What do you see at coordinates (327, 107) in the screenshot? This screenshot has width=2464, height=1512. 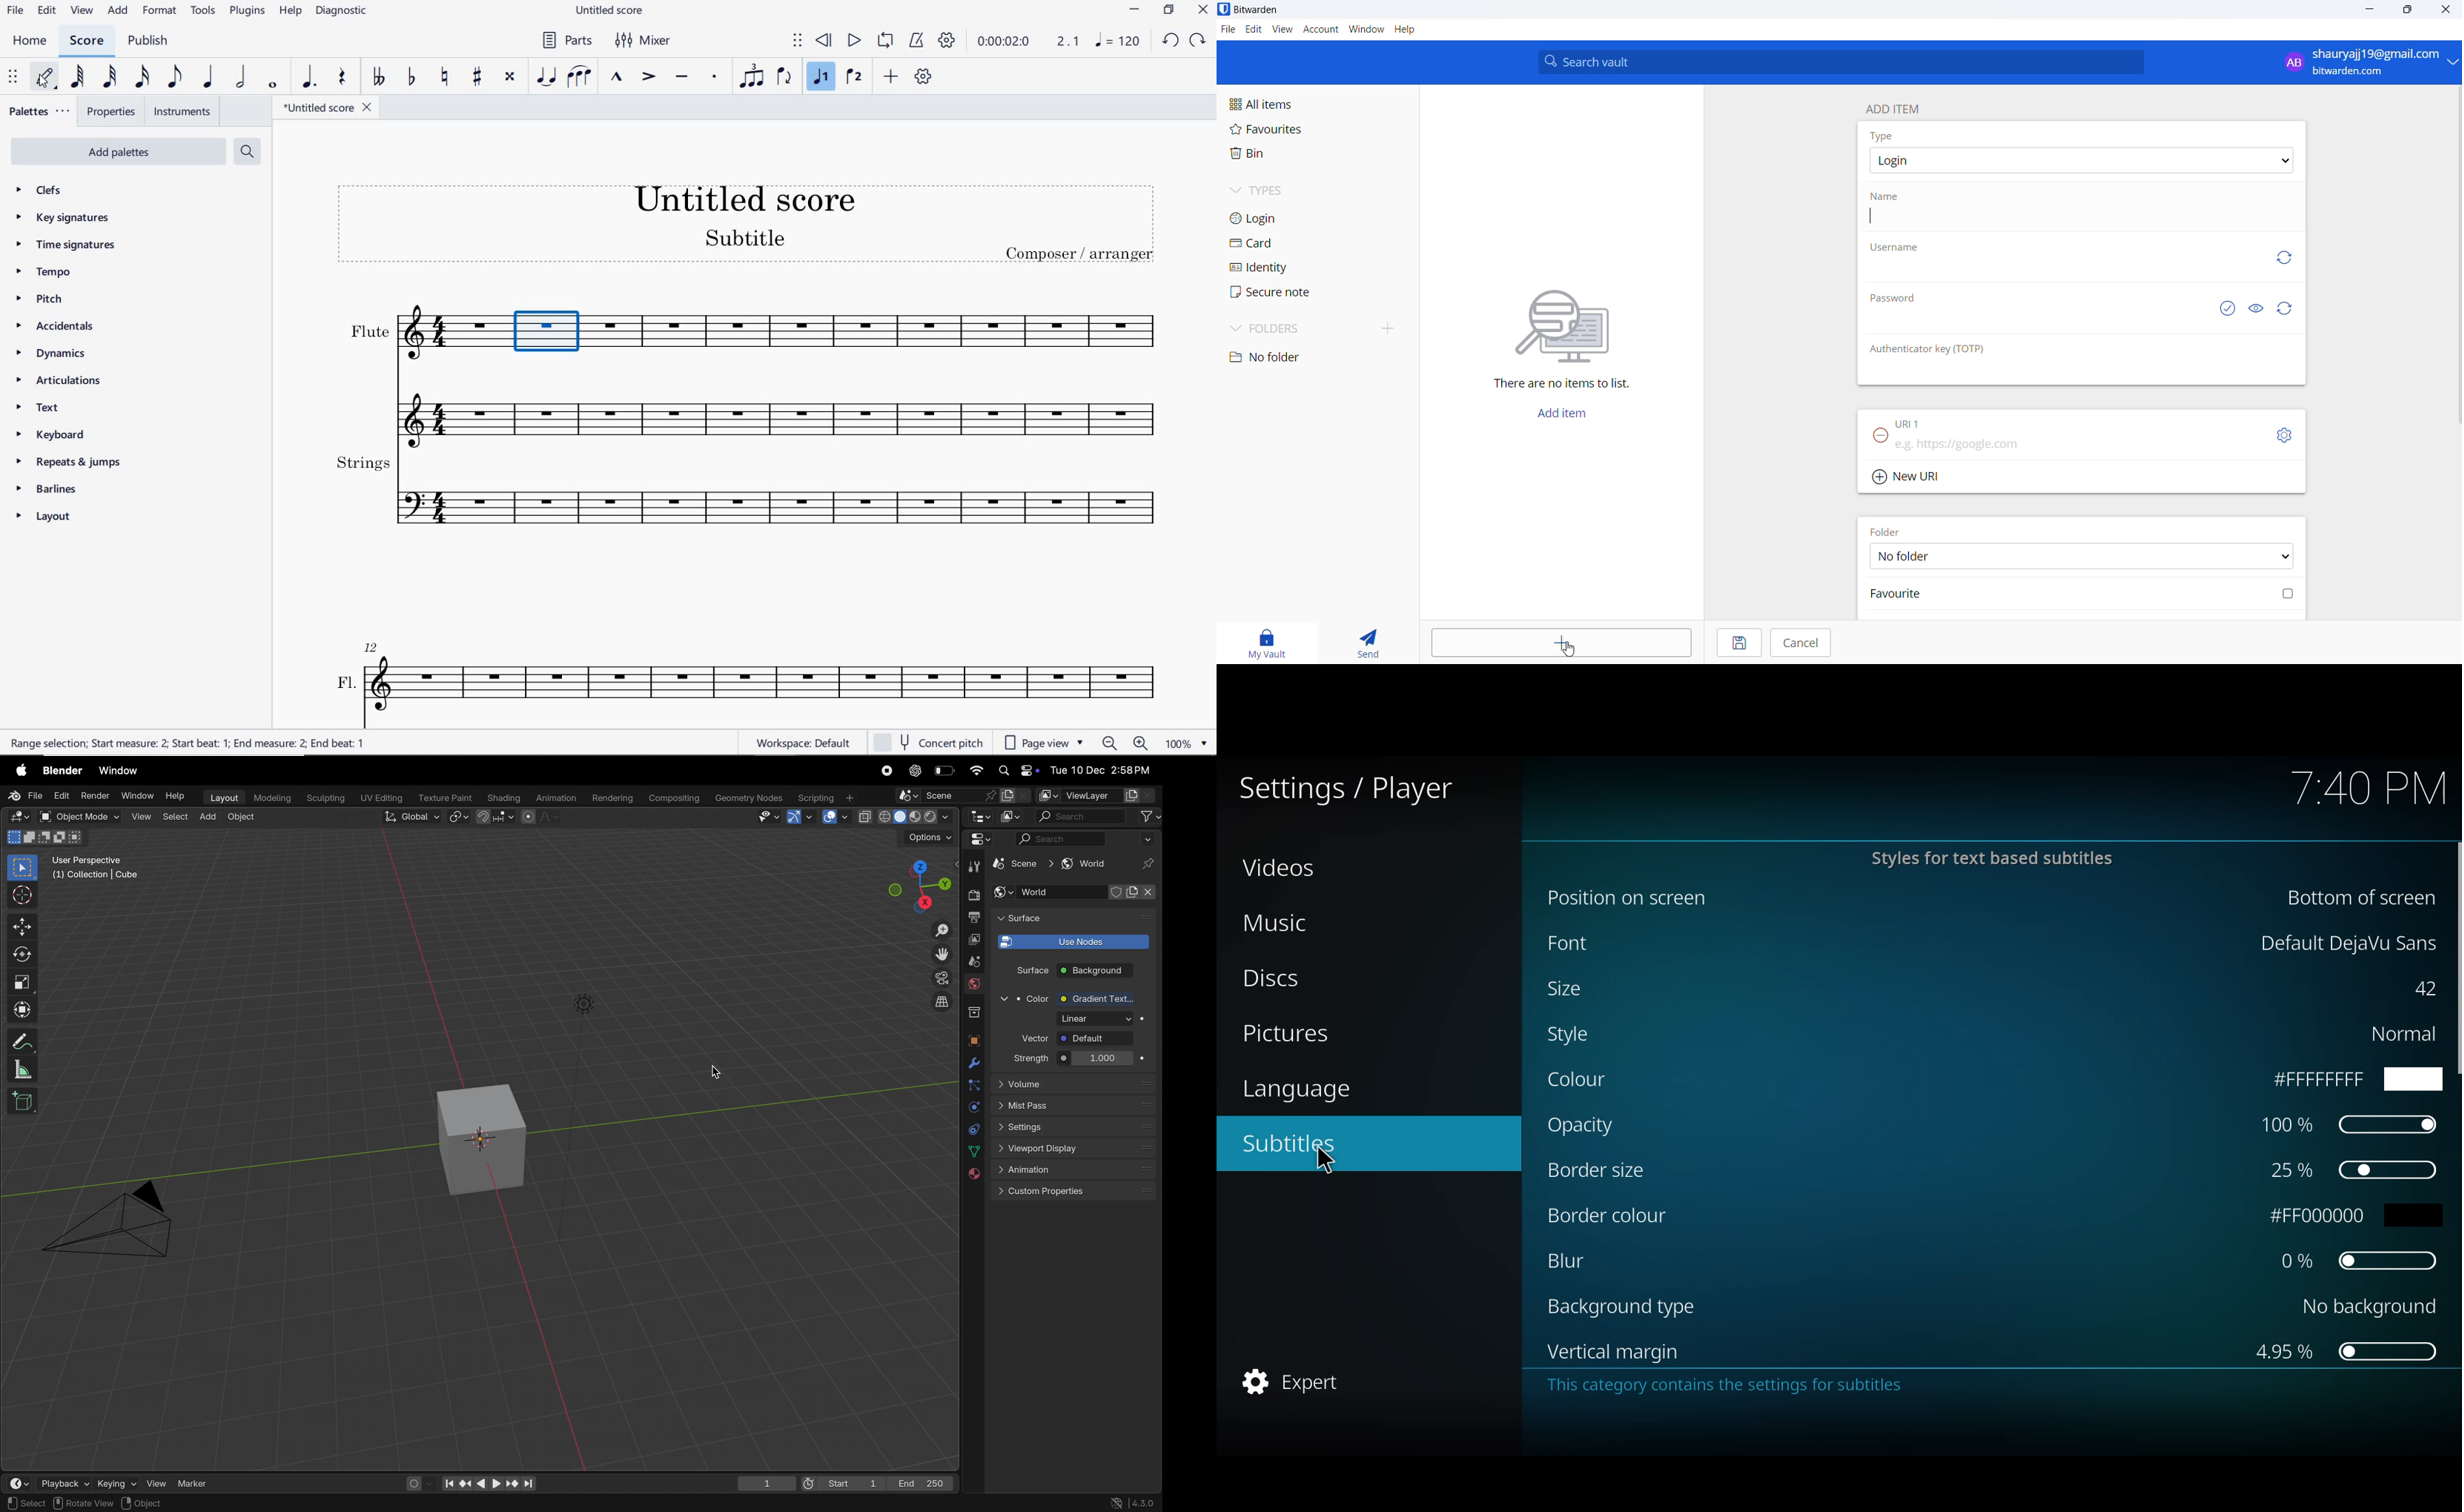 I see `FILE NAME` at bounding box center [327, 107].